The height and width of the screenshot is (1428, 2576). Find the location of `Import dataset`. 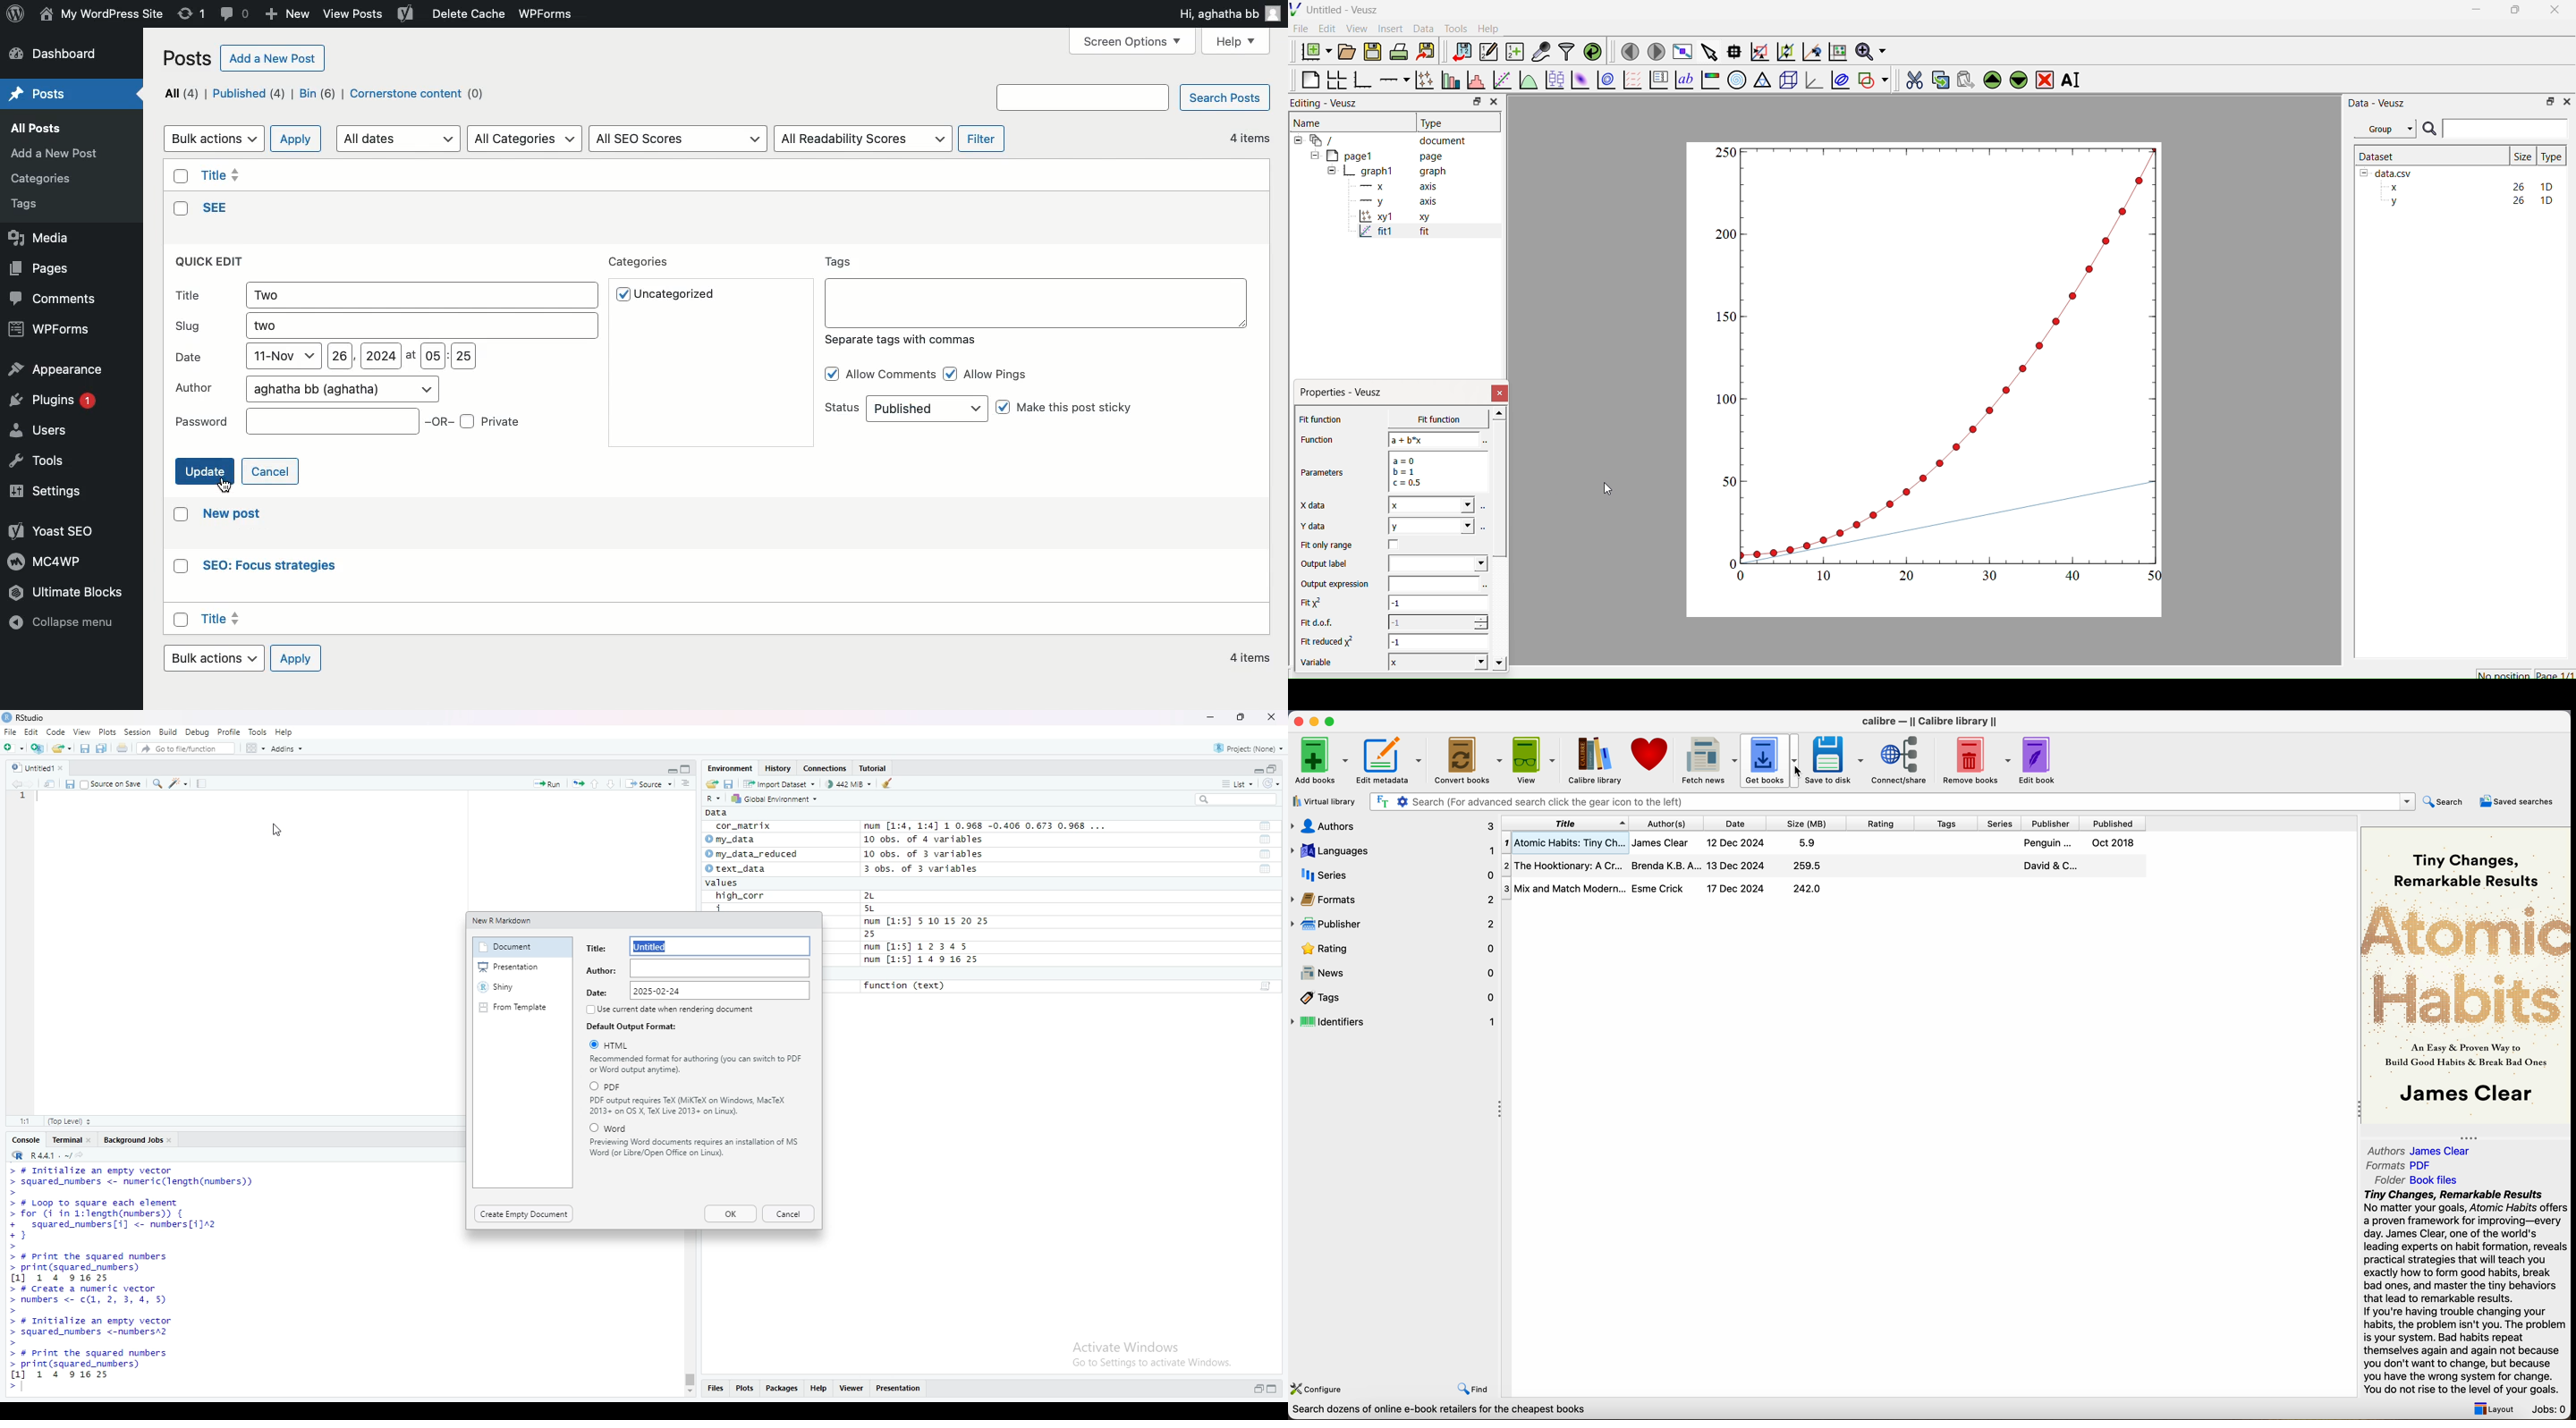

Import dataset is located at coordinates (780, 784).